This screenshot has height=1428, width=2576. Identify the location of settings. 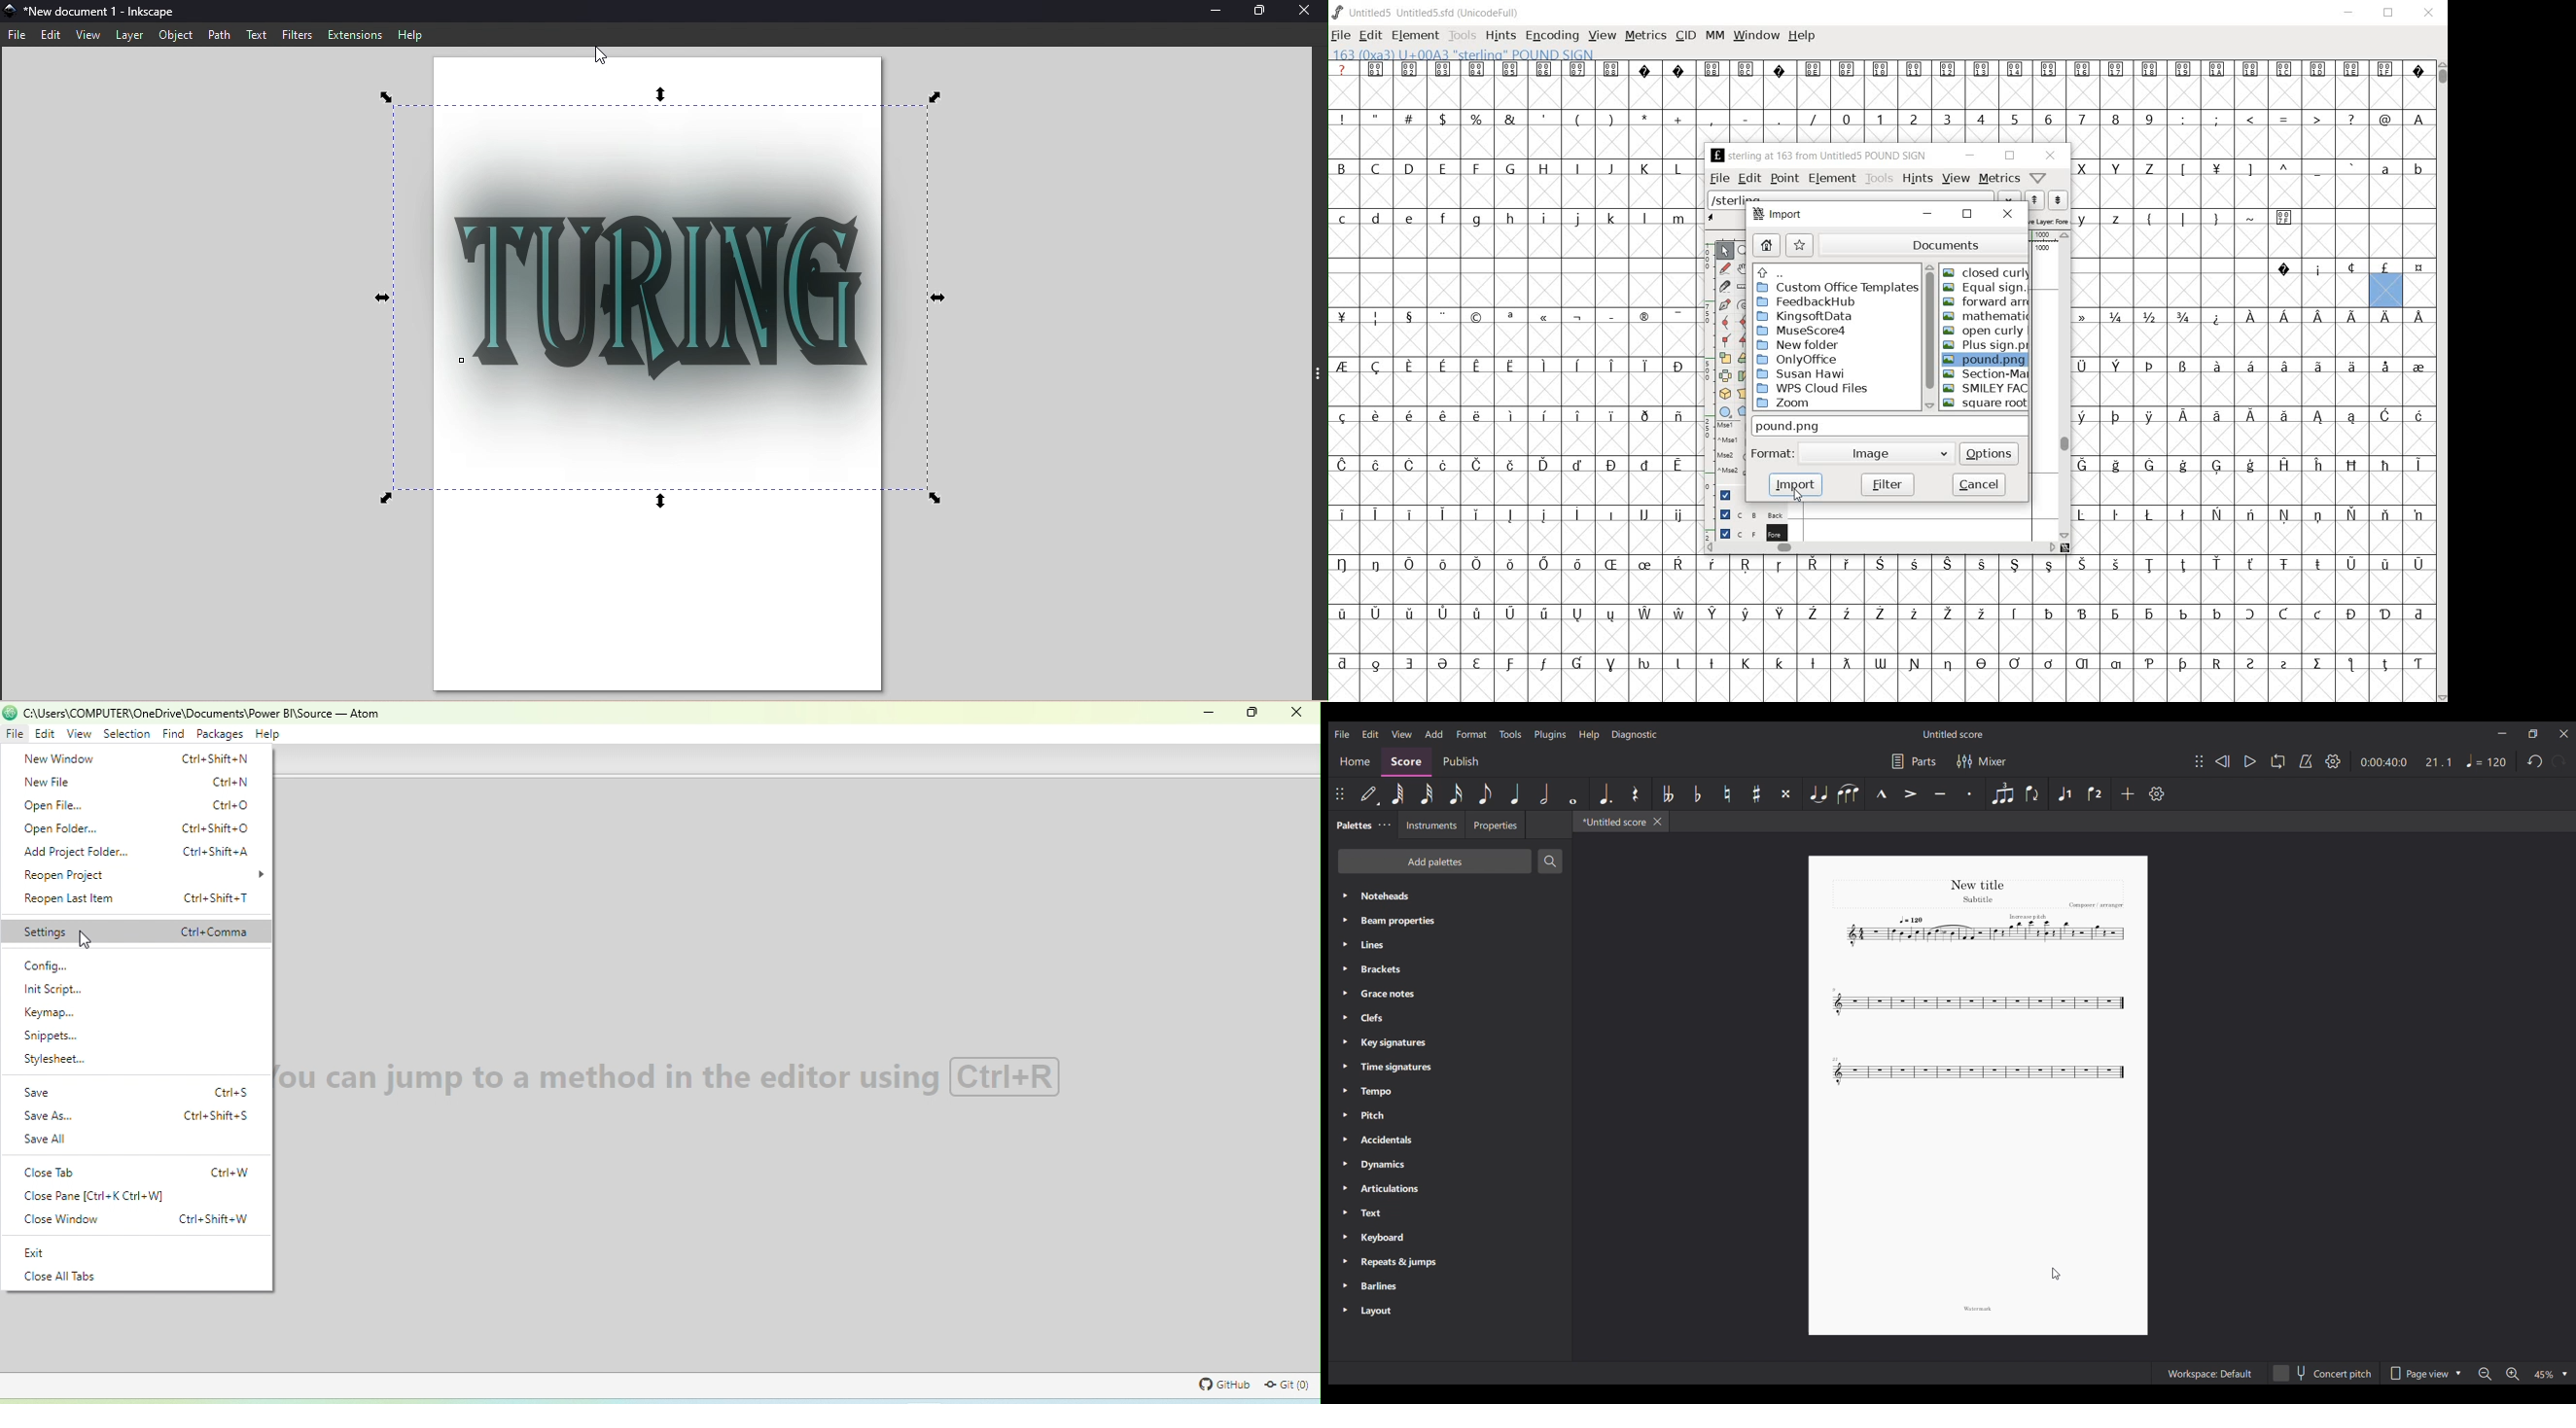
(136, 932).